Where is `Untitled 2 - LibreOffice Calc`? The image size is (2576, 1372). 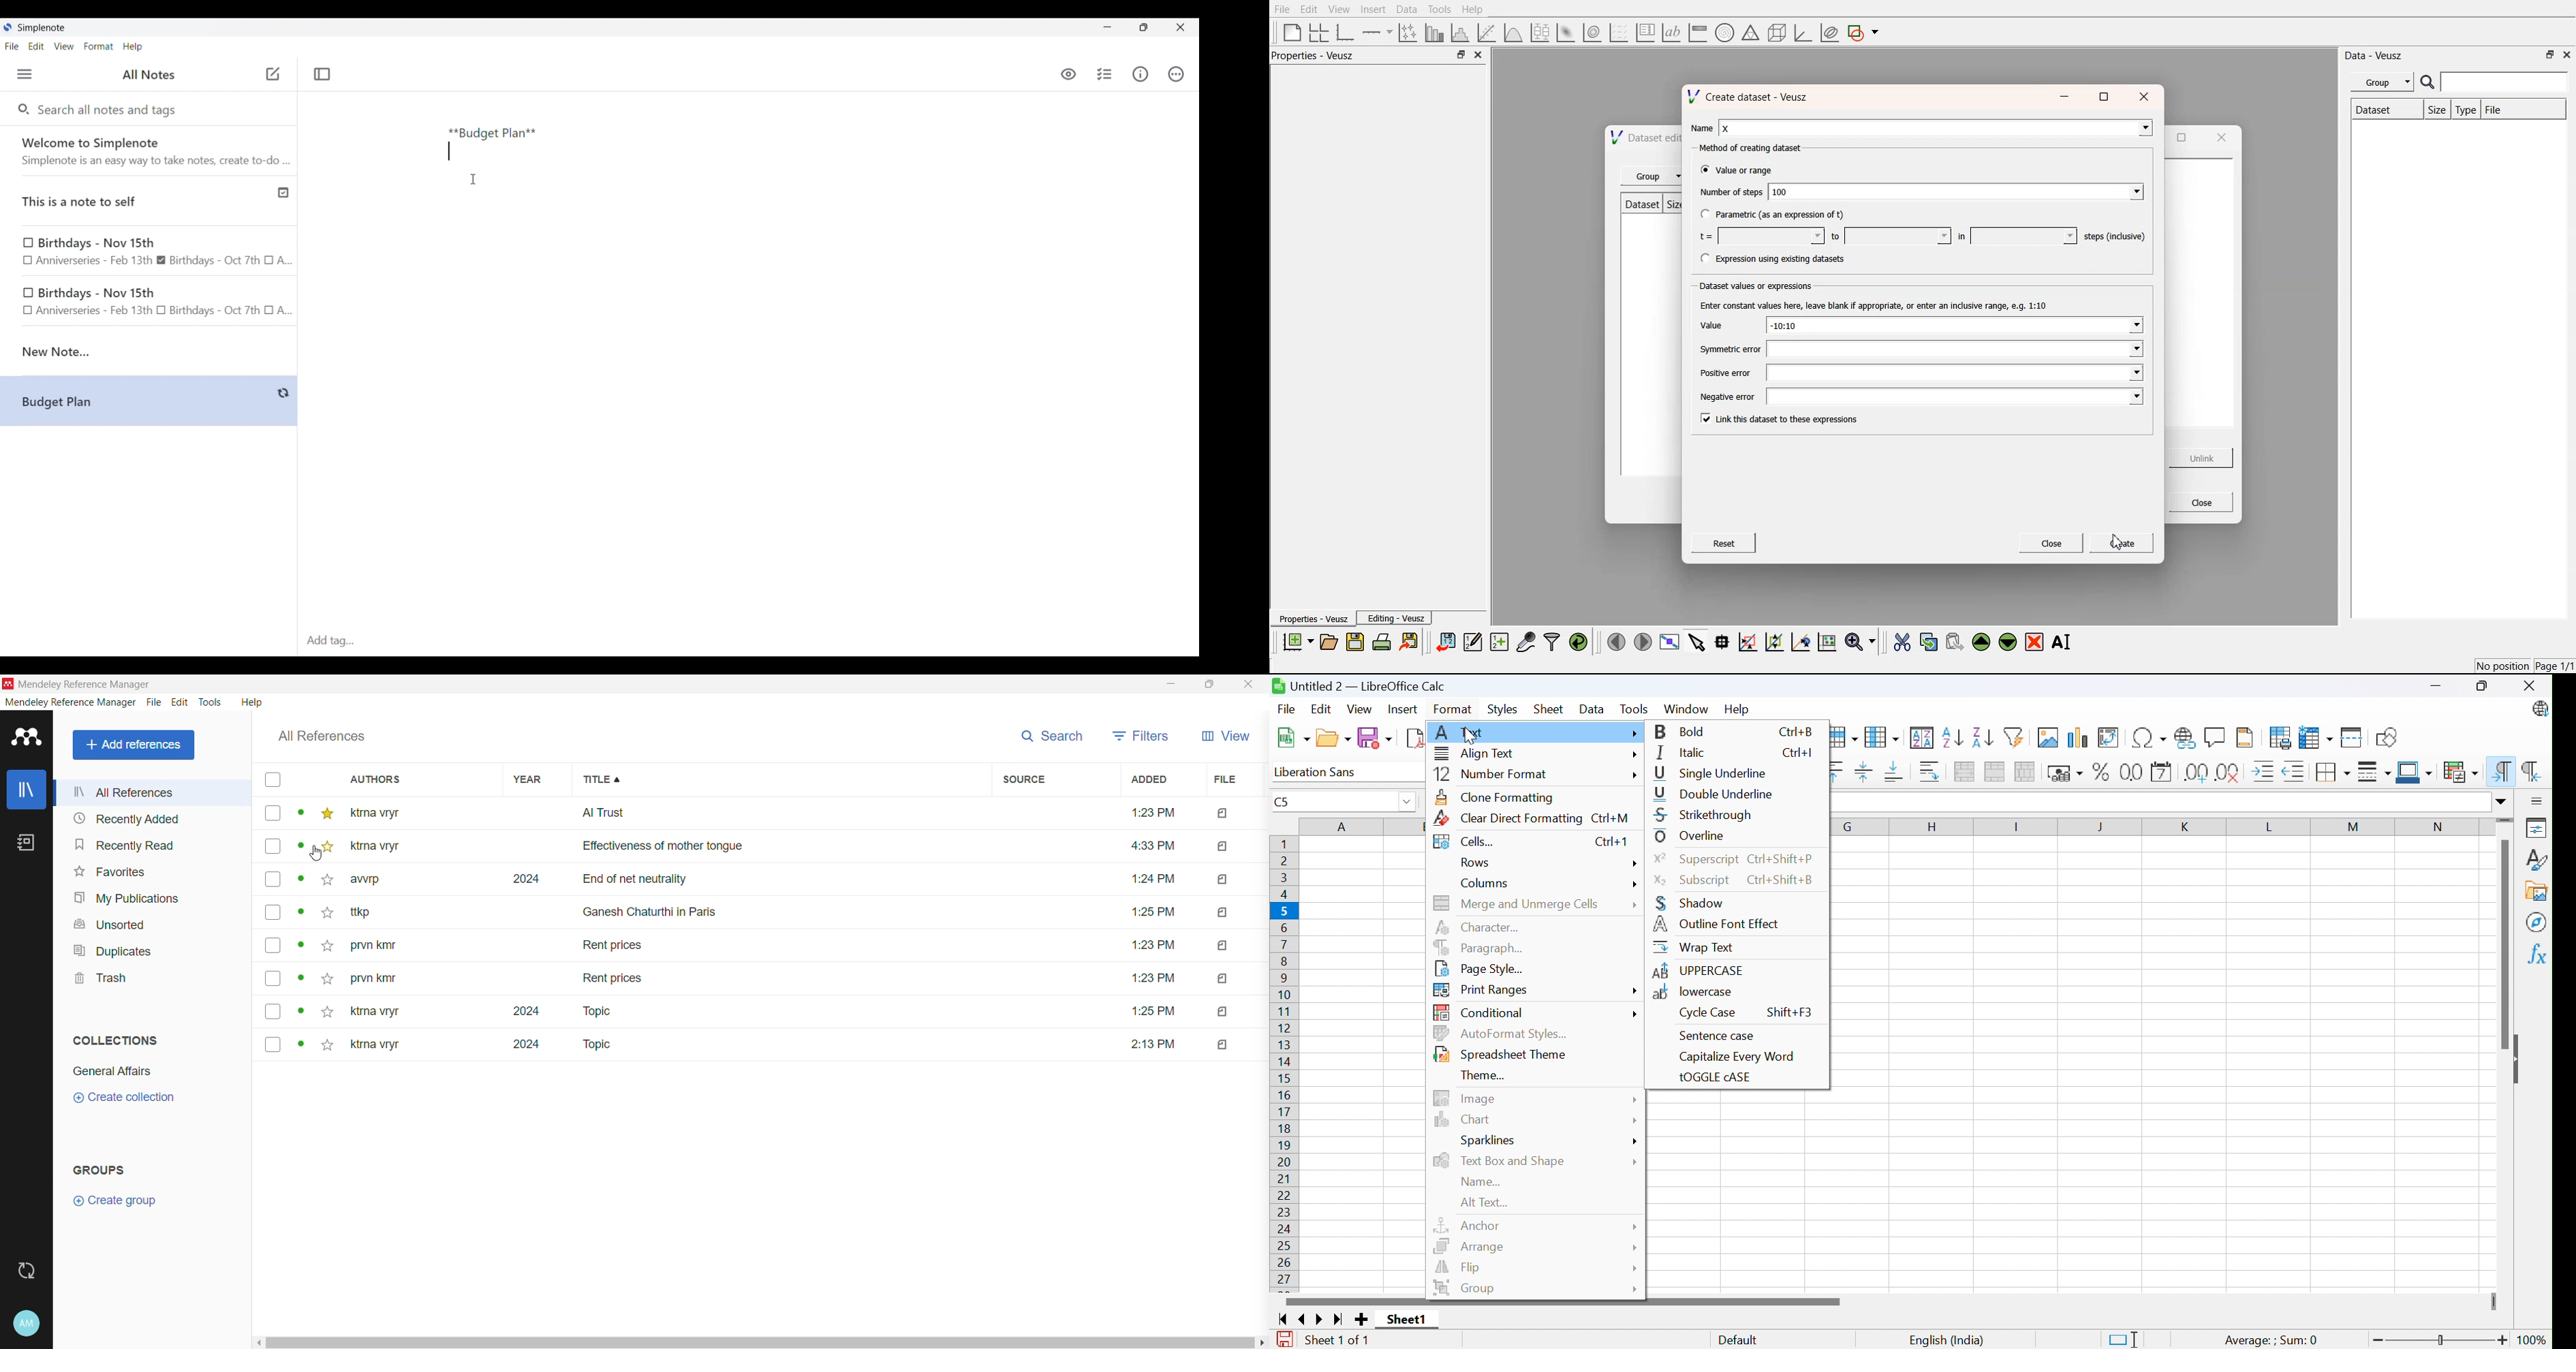
Untitled 2 - LibreOffice Calc is located at coordinates (1360, 687).